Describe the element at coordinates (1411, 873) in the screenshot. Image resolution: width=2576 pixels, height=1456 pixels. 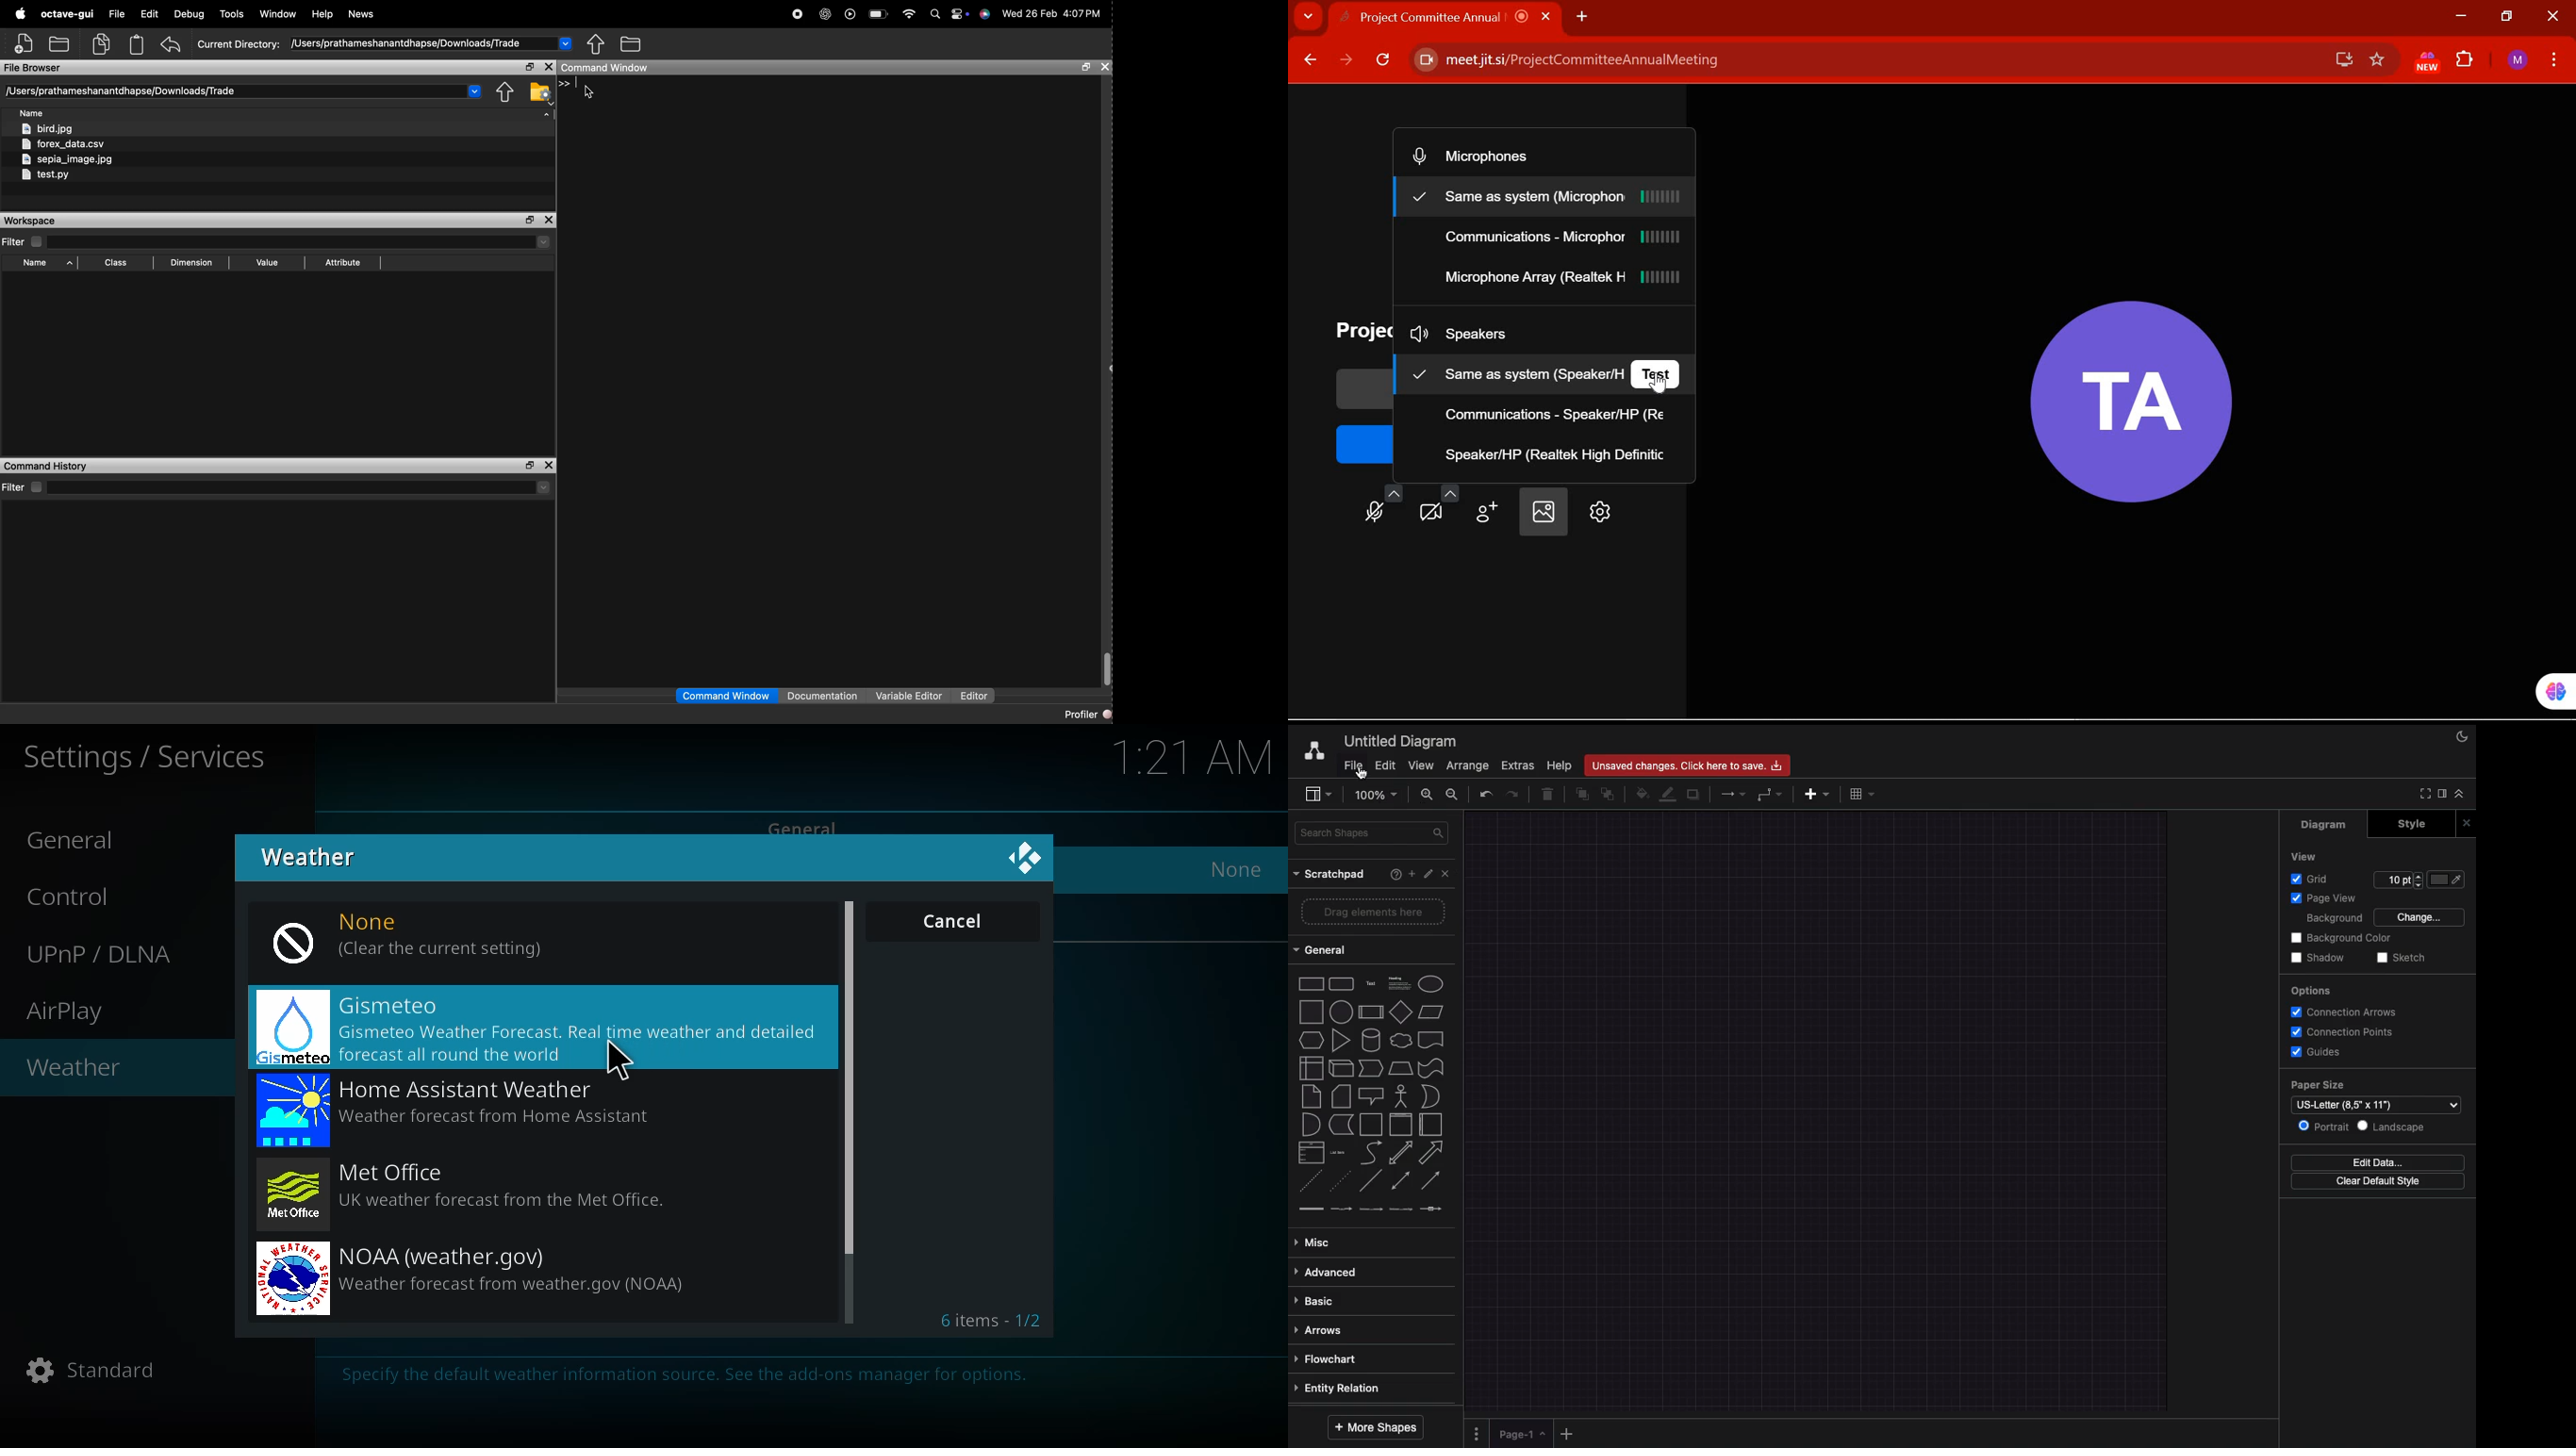
I see `Add` at that location.